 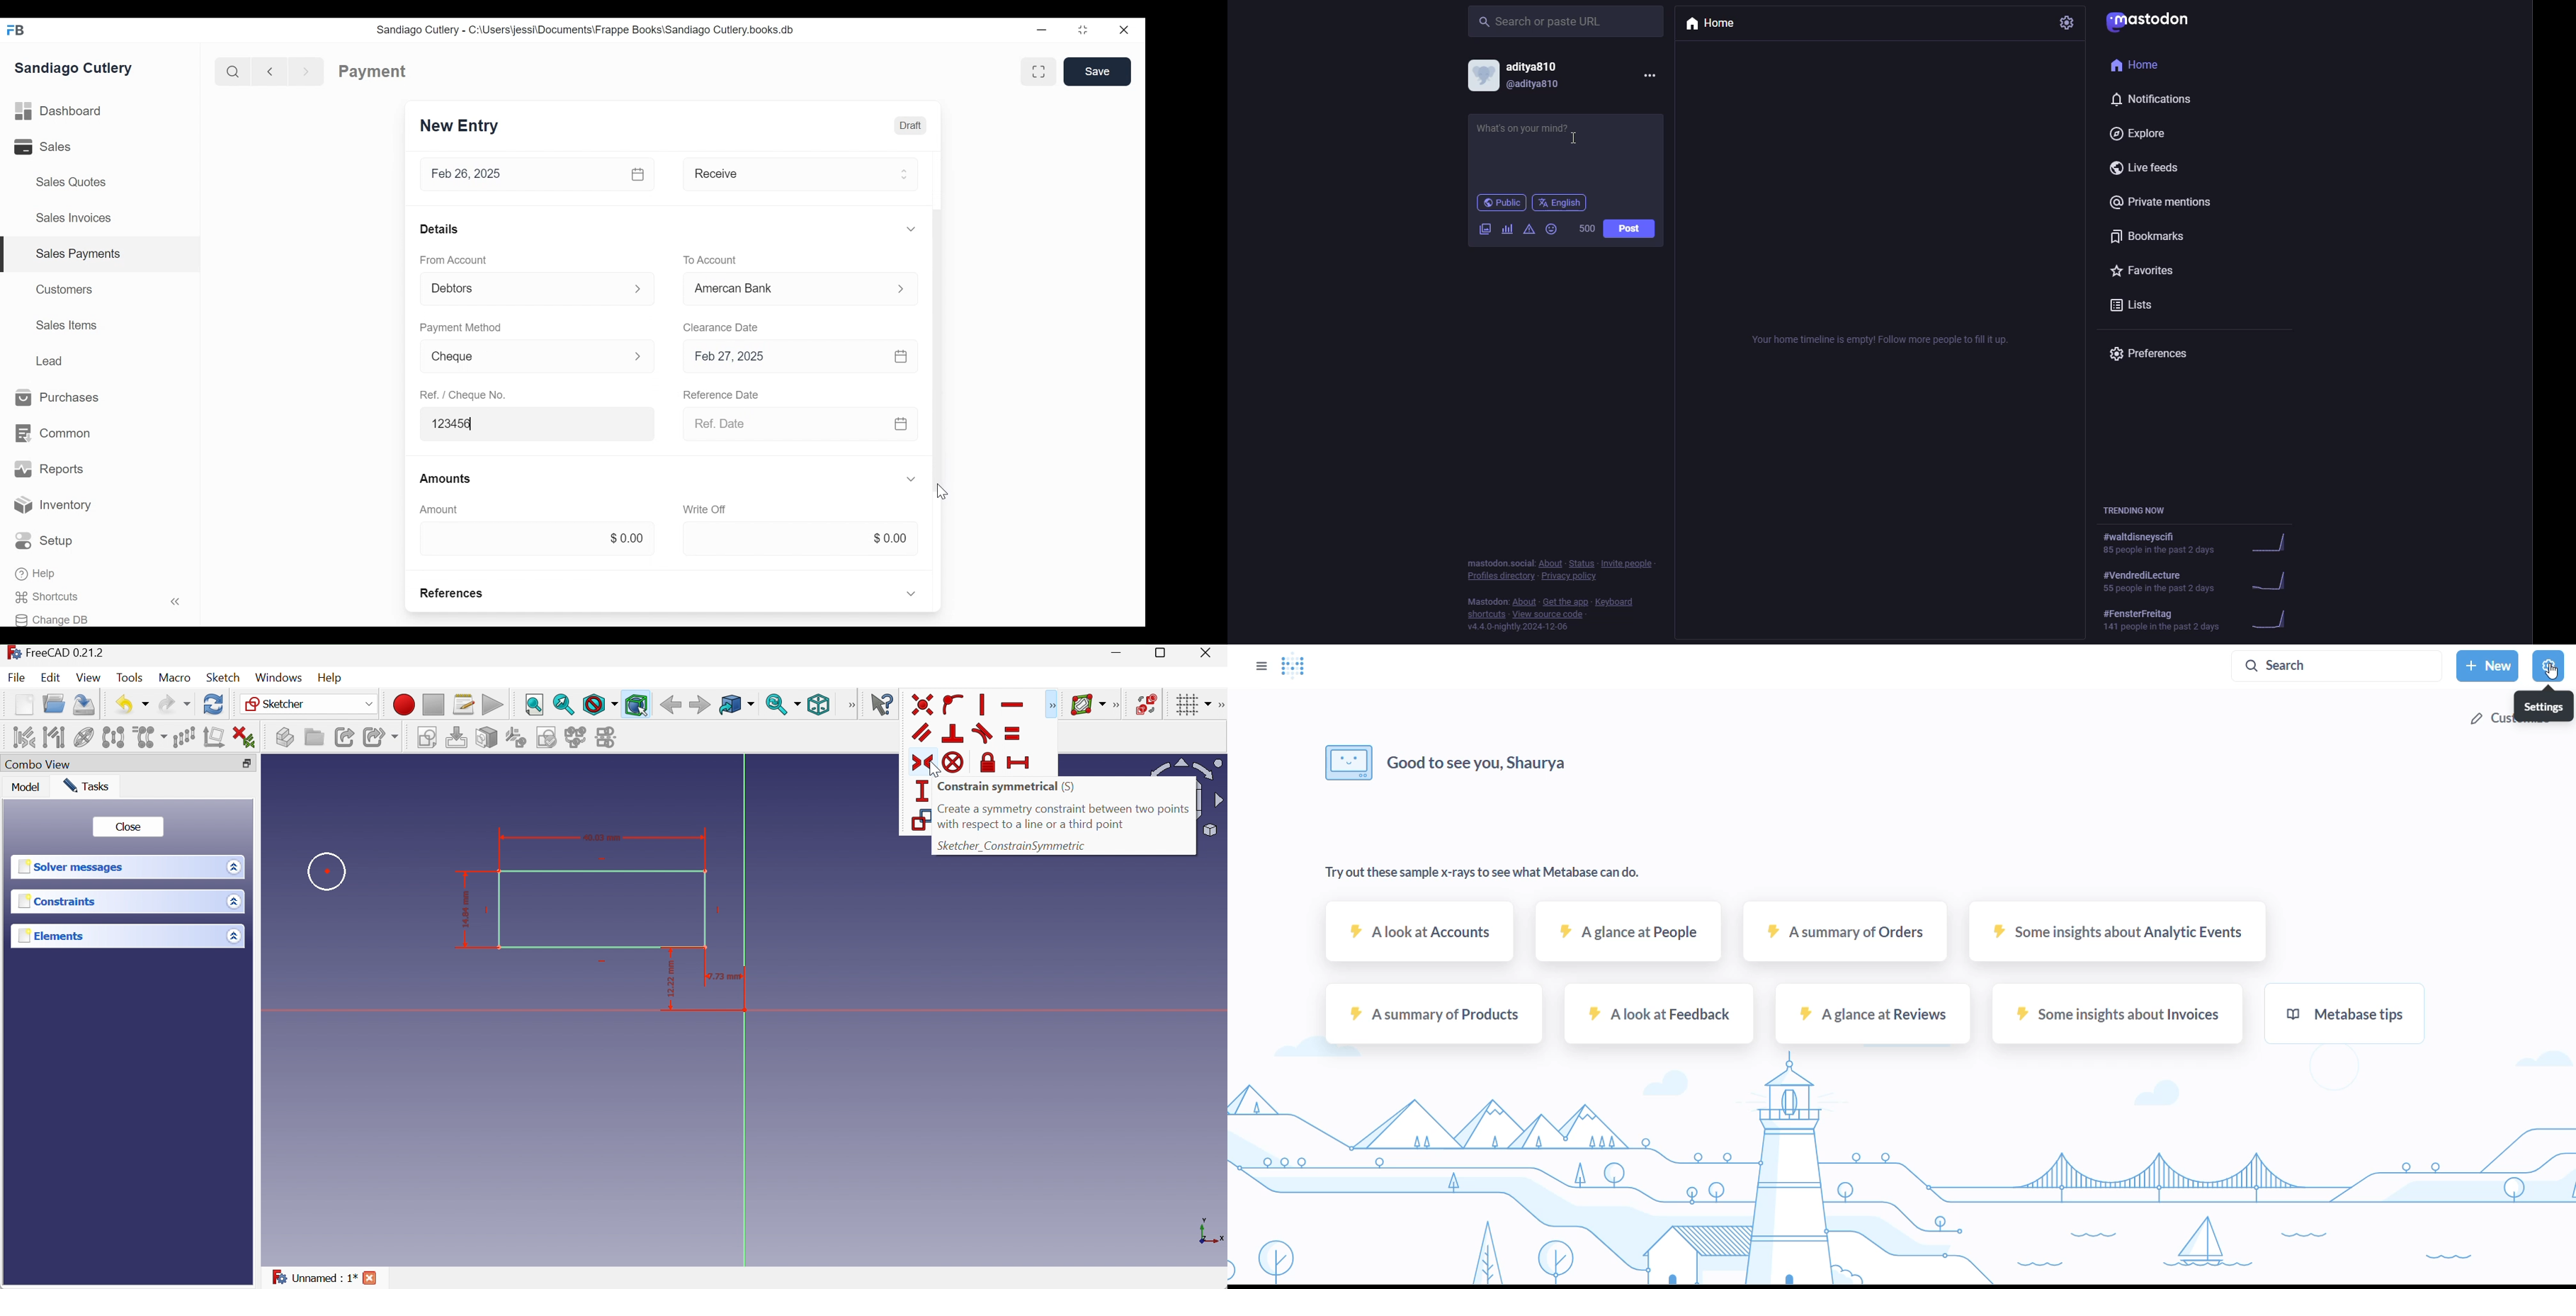 What do you see at coordinates (88, 678) in the screenshot?
I see `View` at bounding box center [88, 678].